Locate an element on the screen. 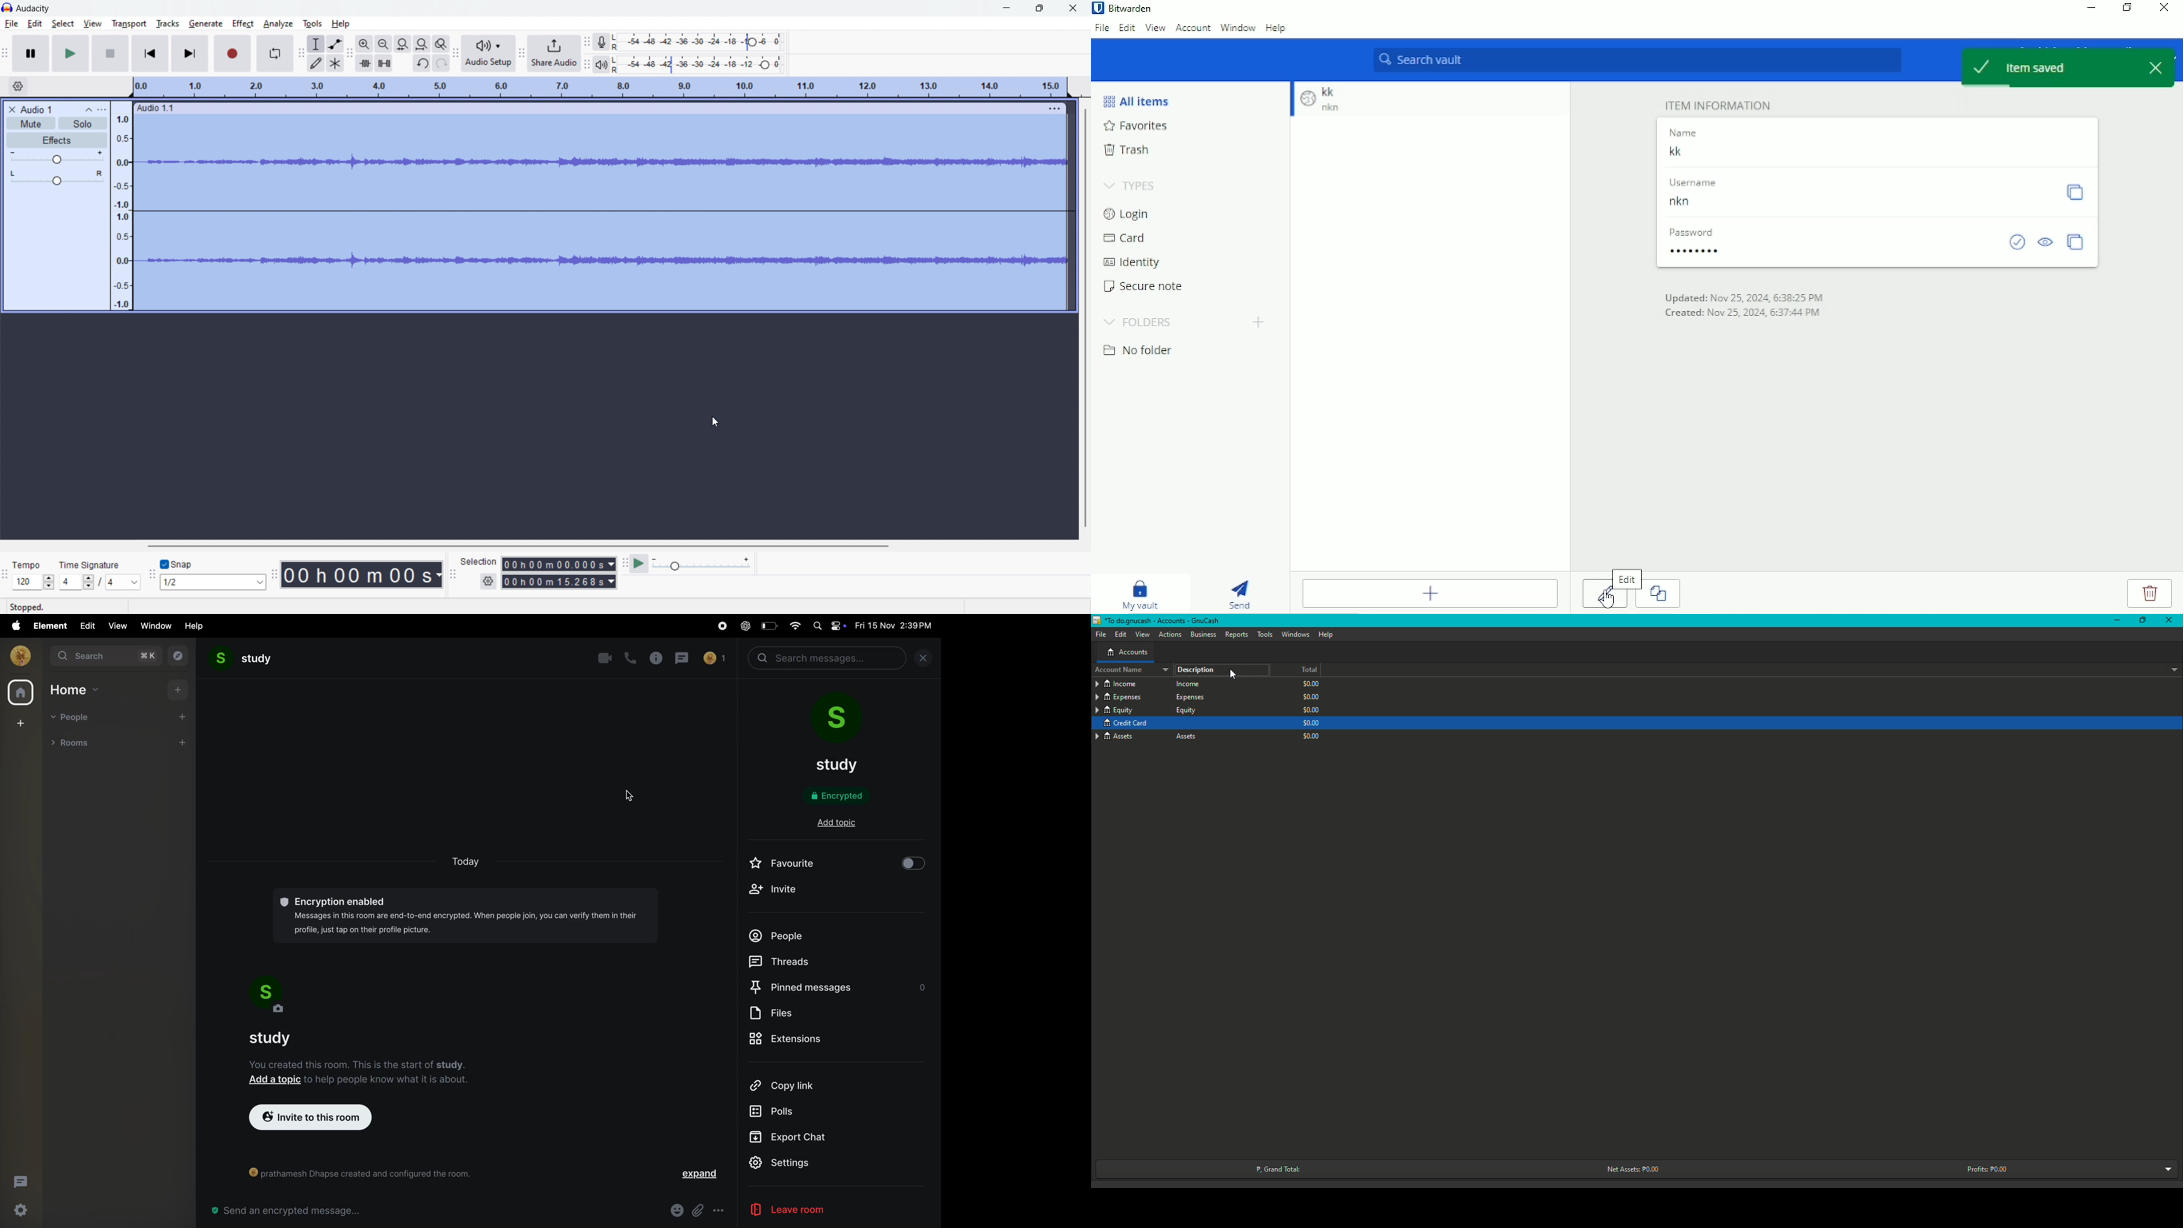  close is located at coordinates (927, 660).